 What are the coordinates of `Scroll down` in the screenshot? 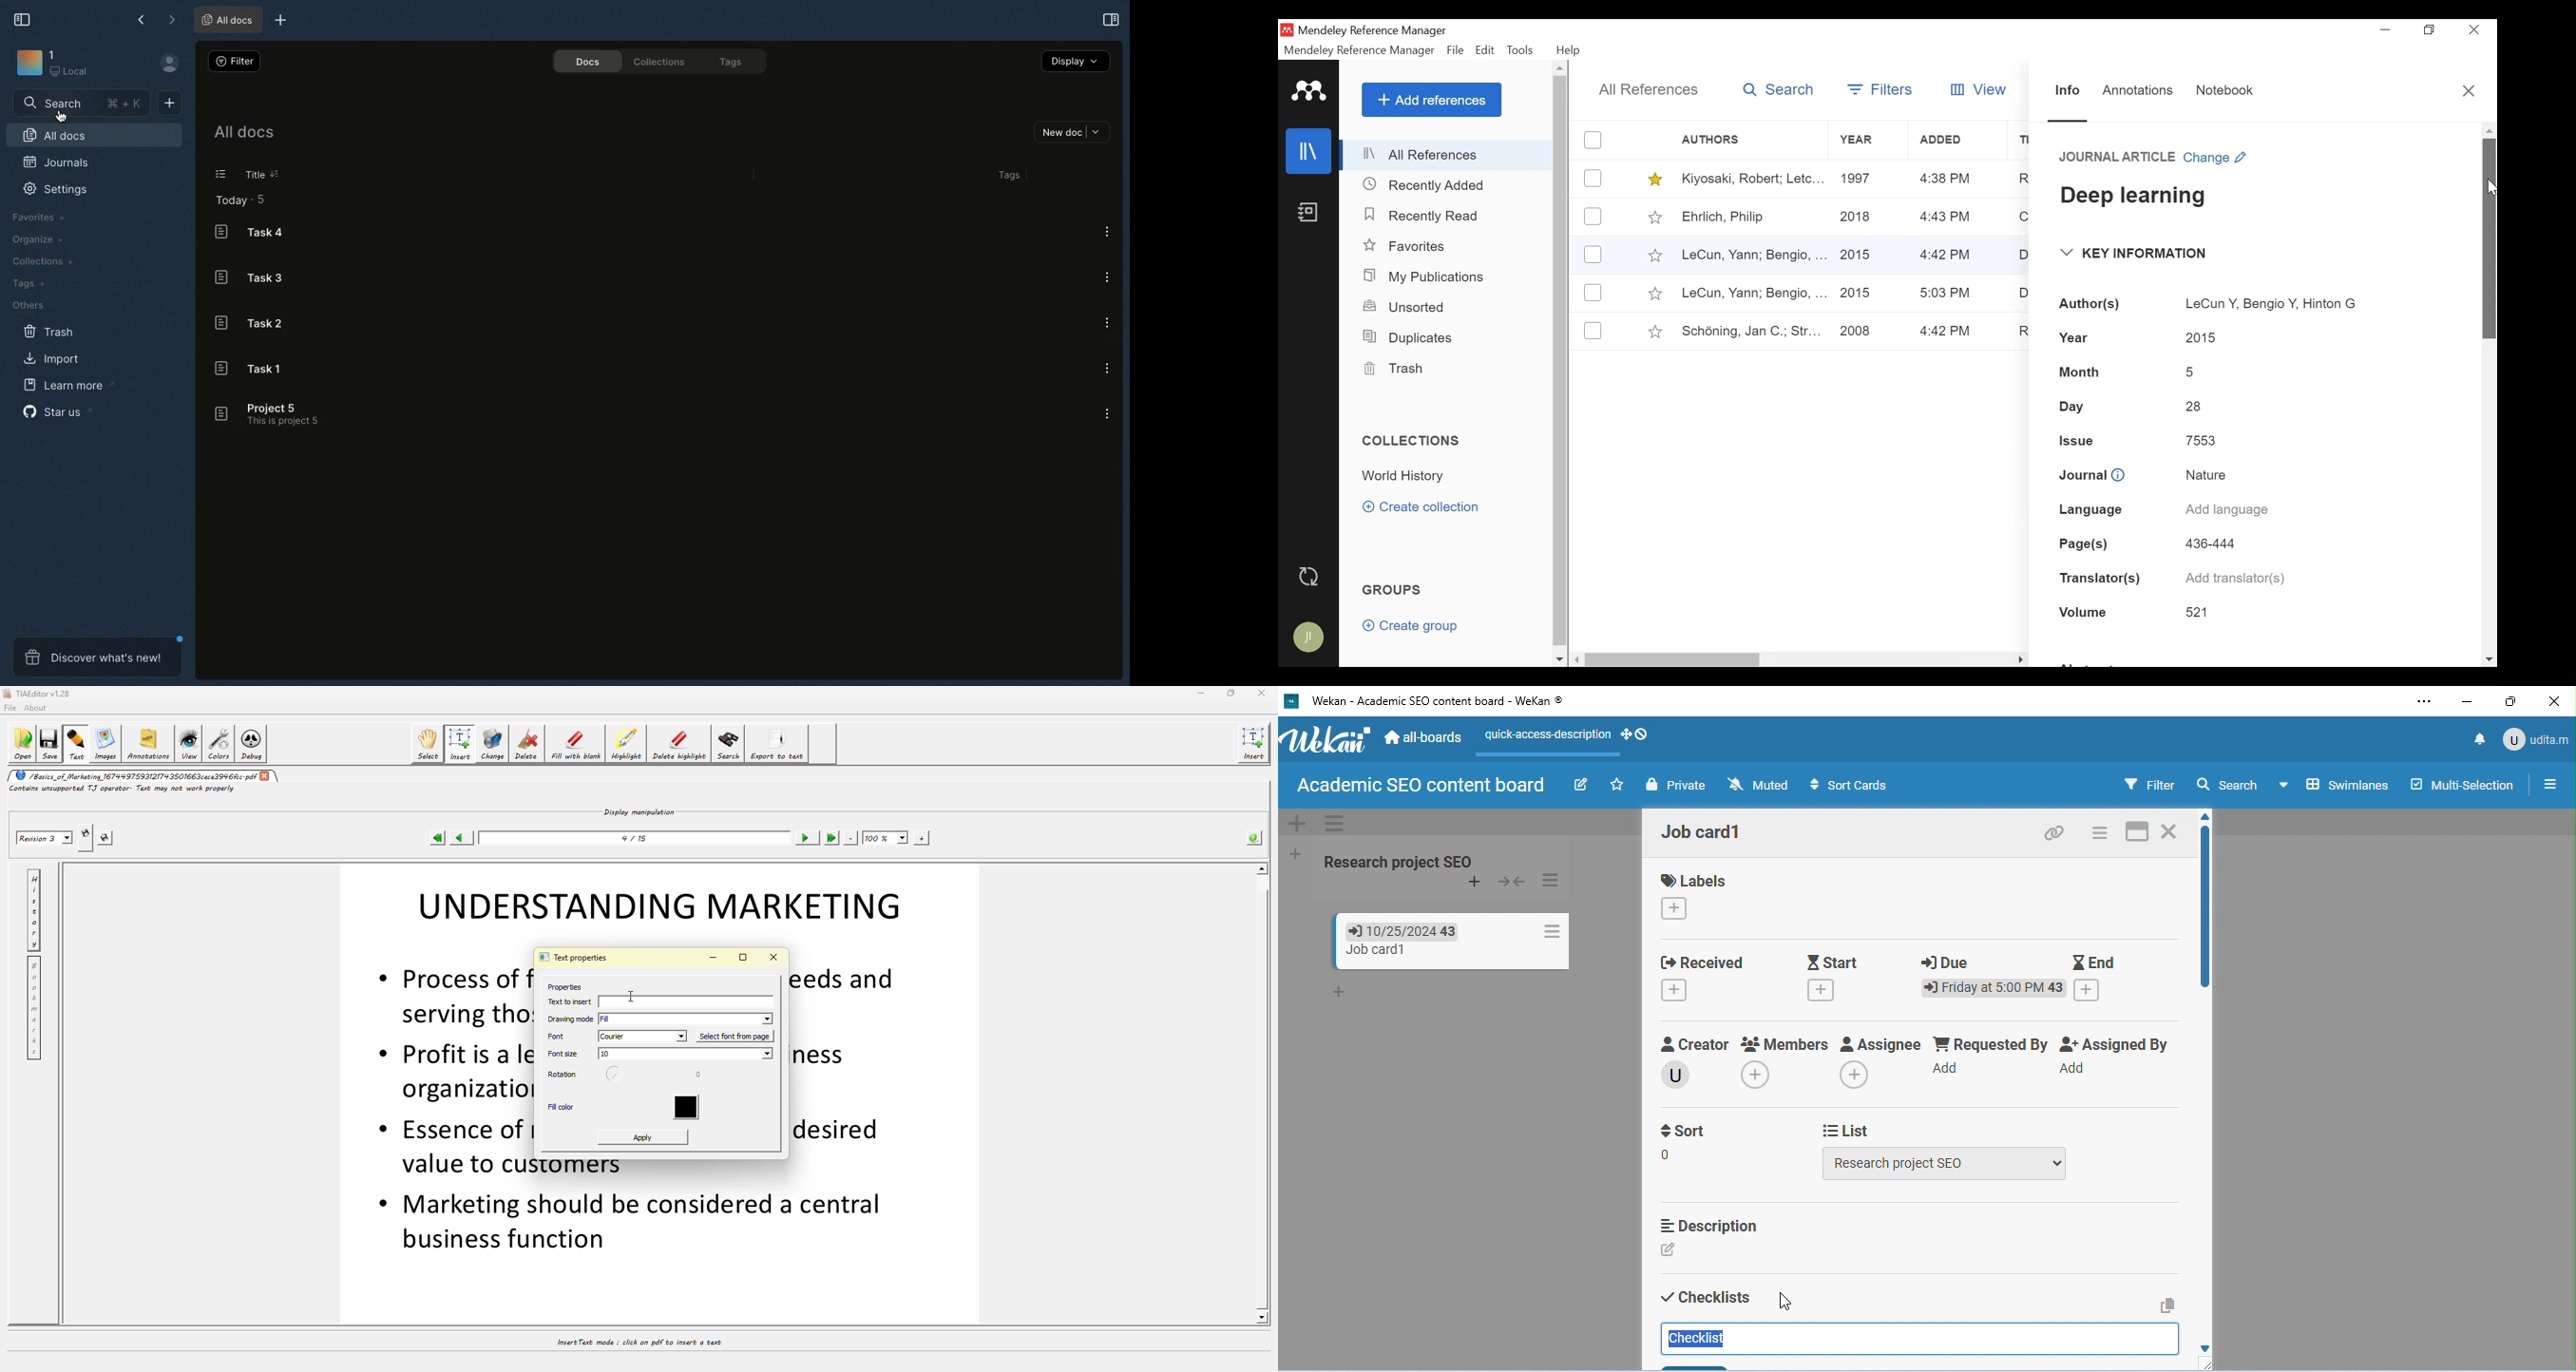 It's located at (1559, 659).